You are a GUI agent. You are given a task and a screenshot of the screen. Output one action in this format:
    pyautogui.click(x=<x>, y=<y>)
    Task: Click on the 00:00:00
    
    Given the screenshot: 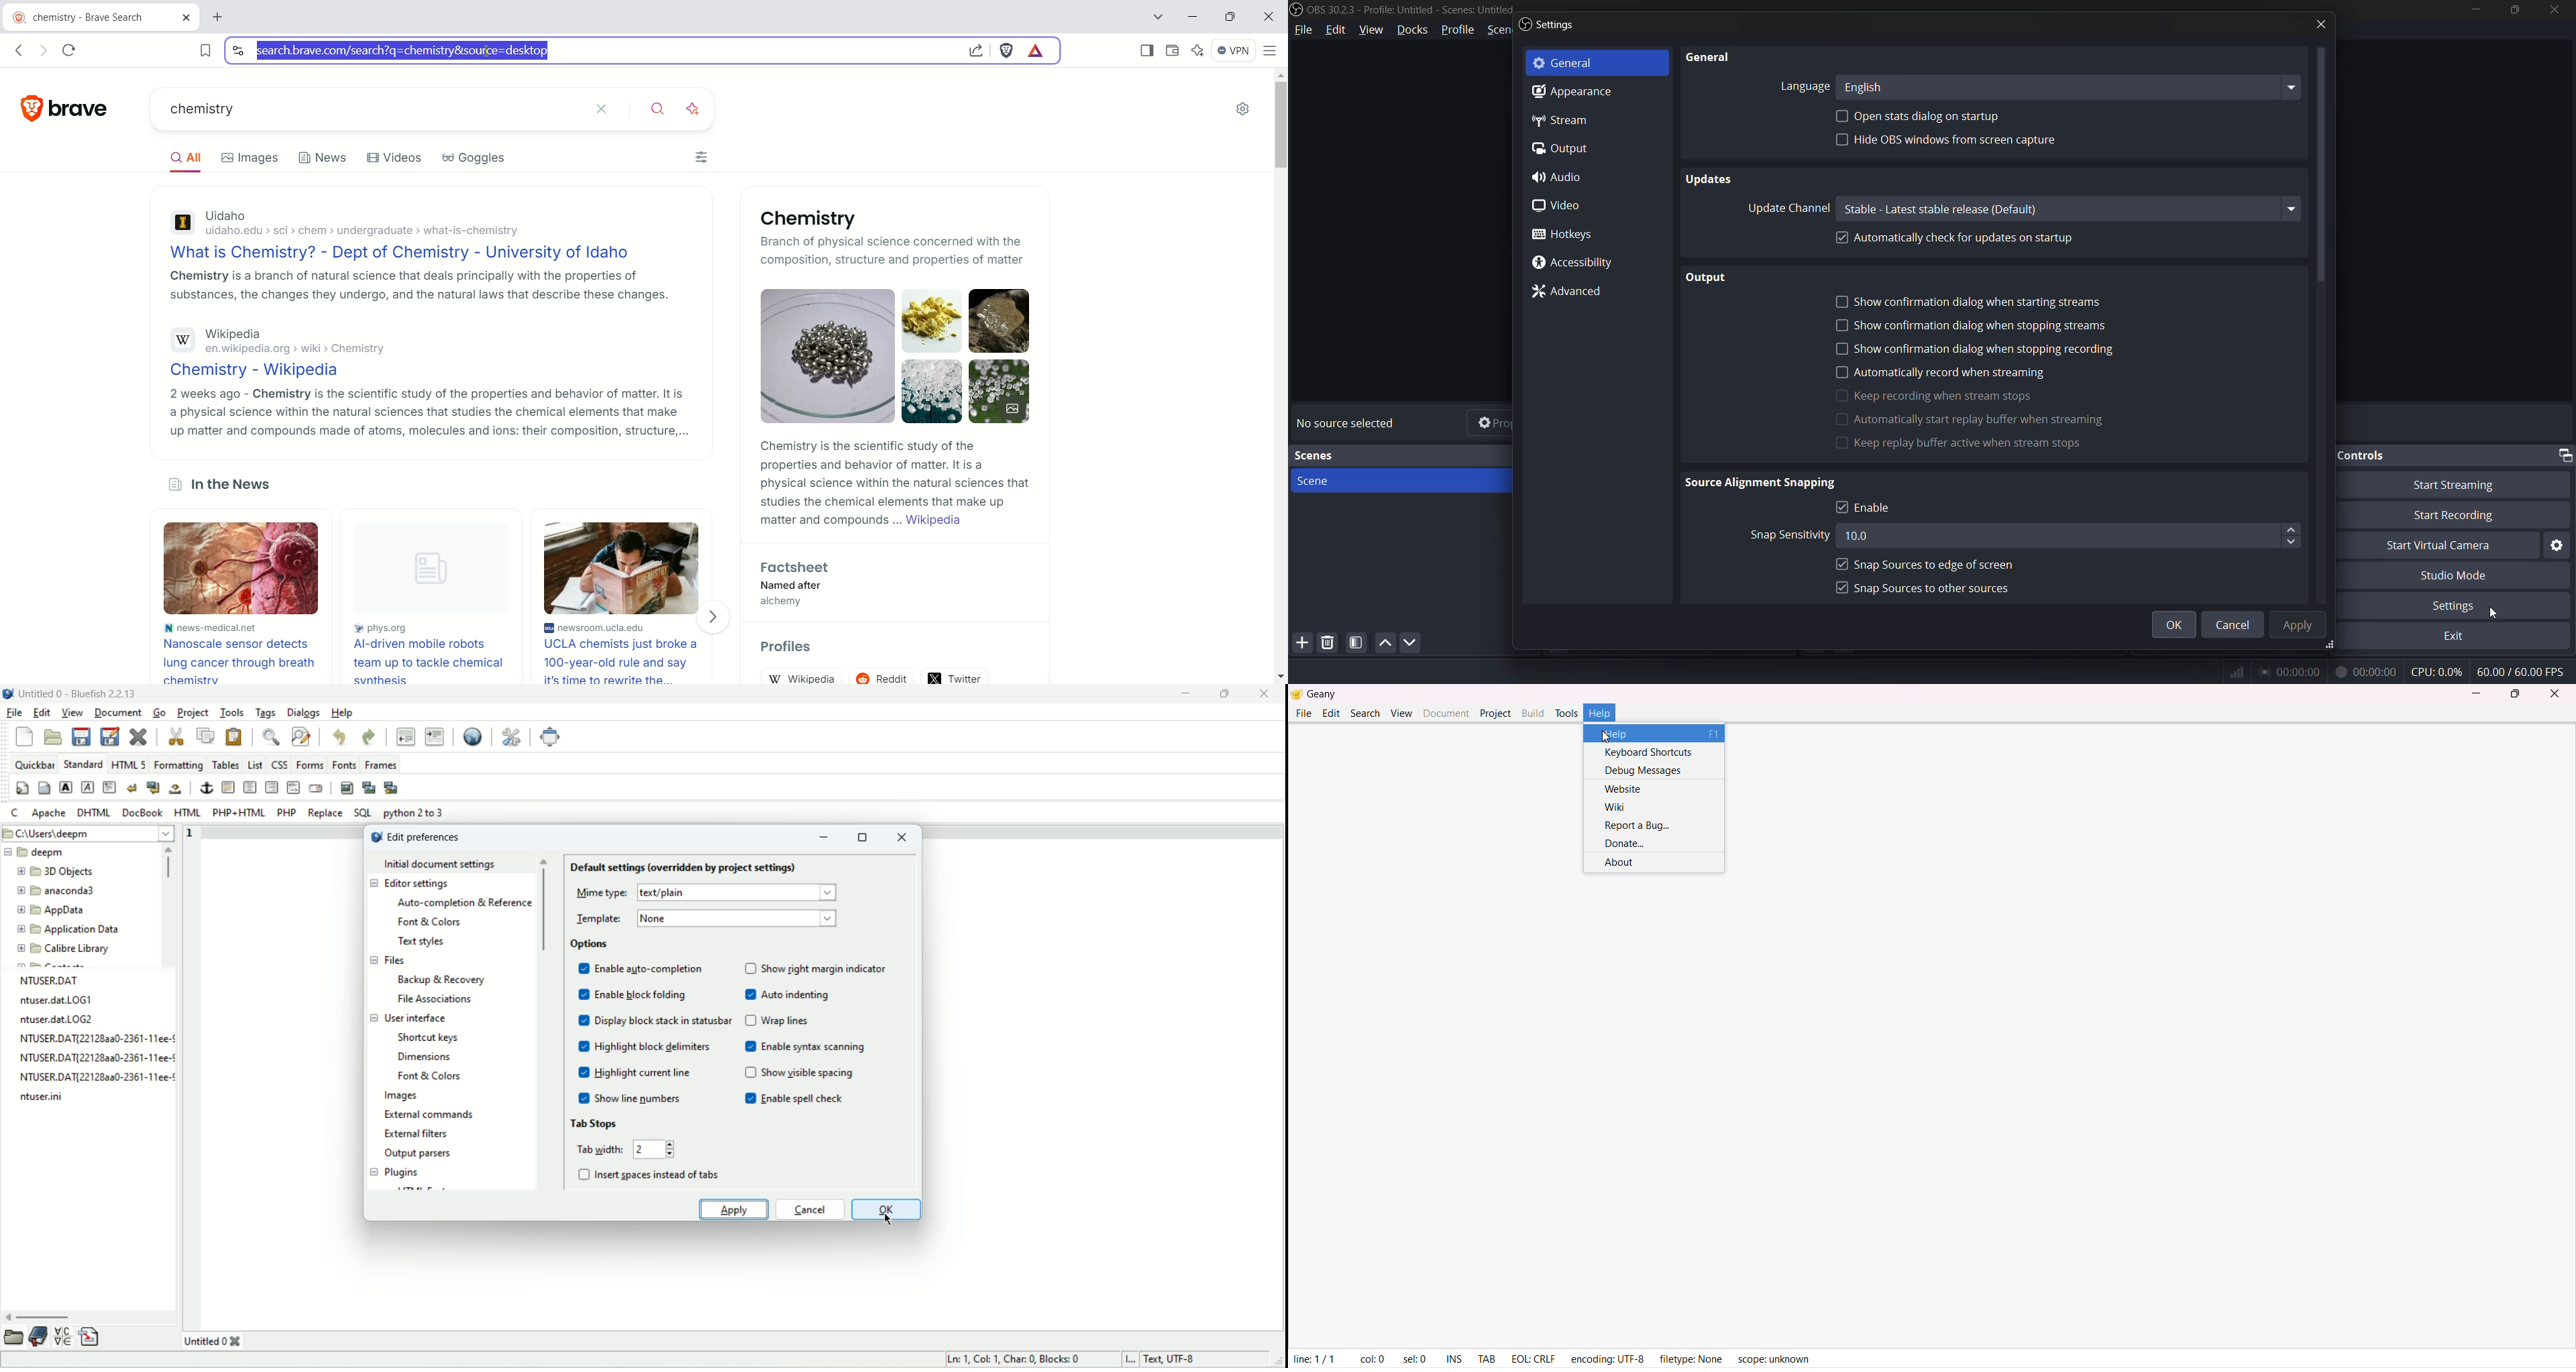 What is the action you would take?
    pyautogui.click(x=2290, y=673)
    